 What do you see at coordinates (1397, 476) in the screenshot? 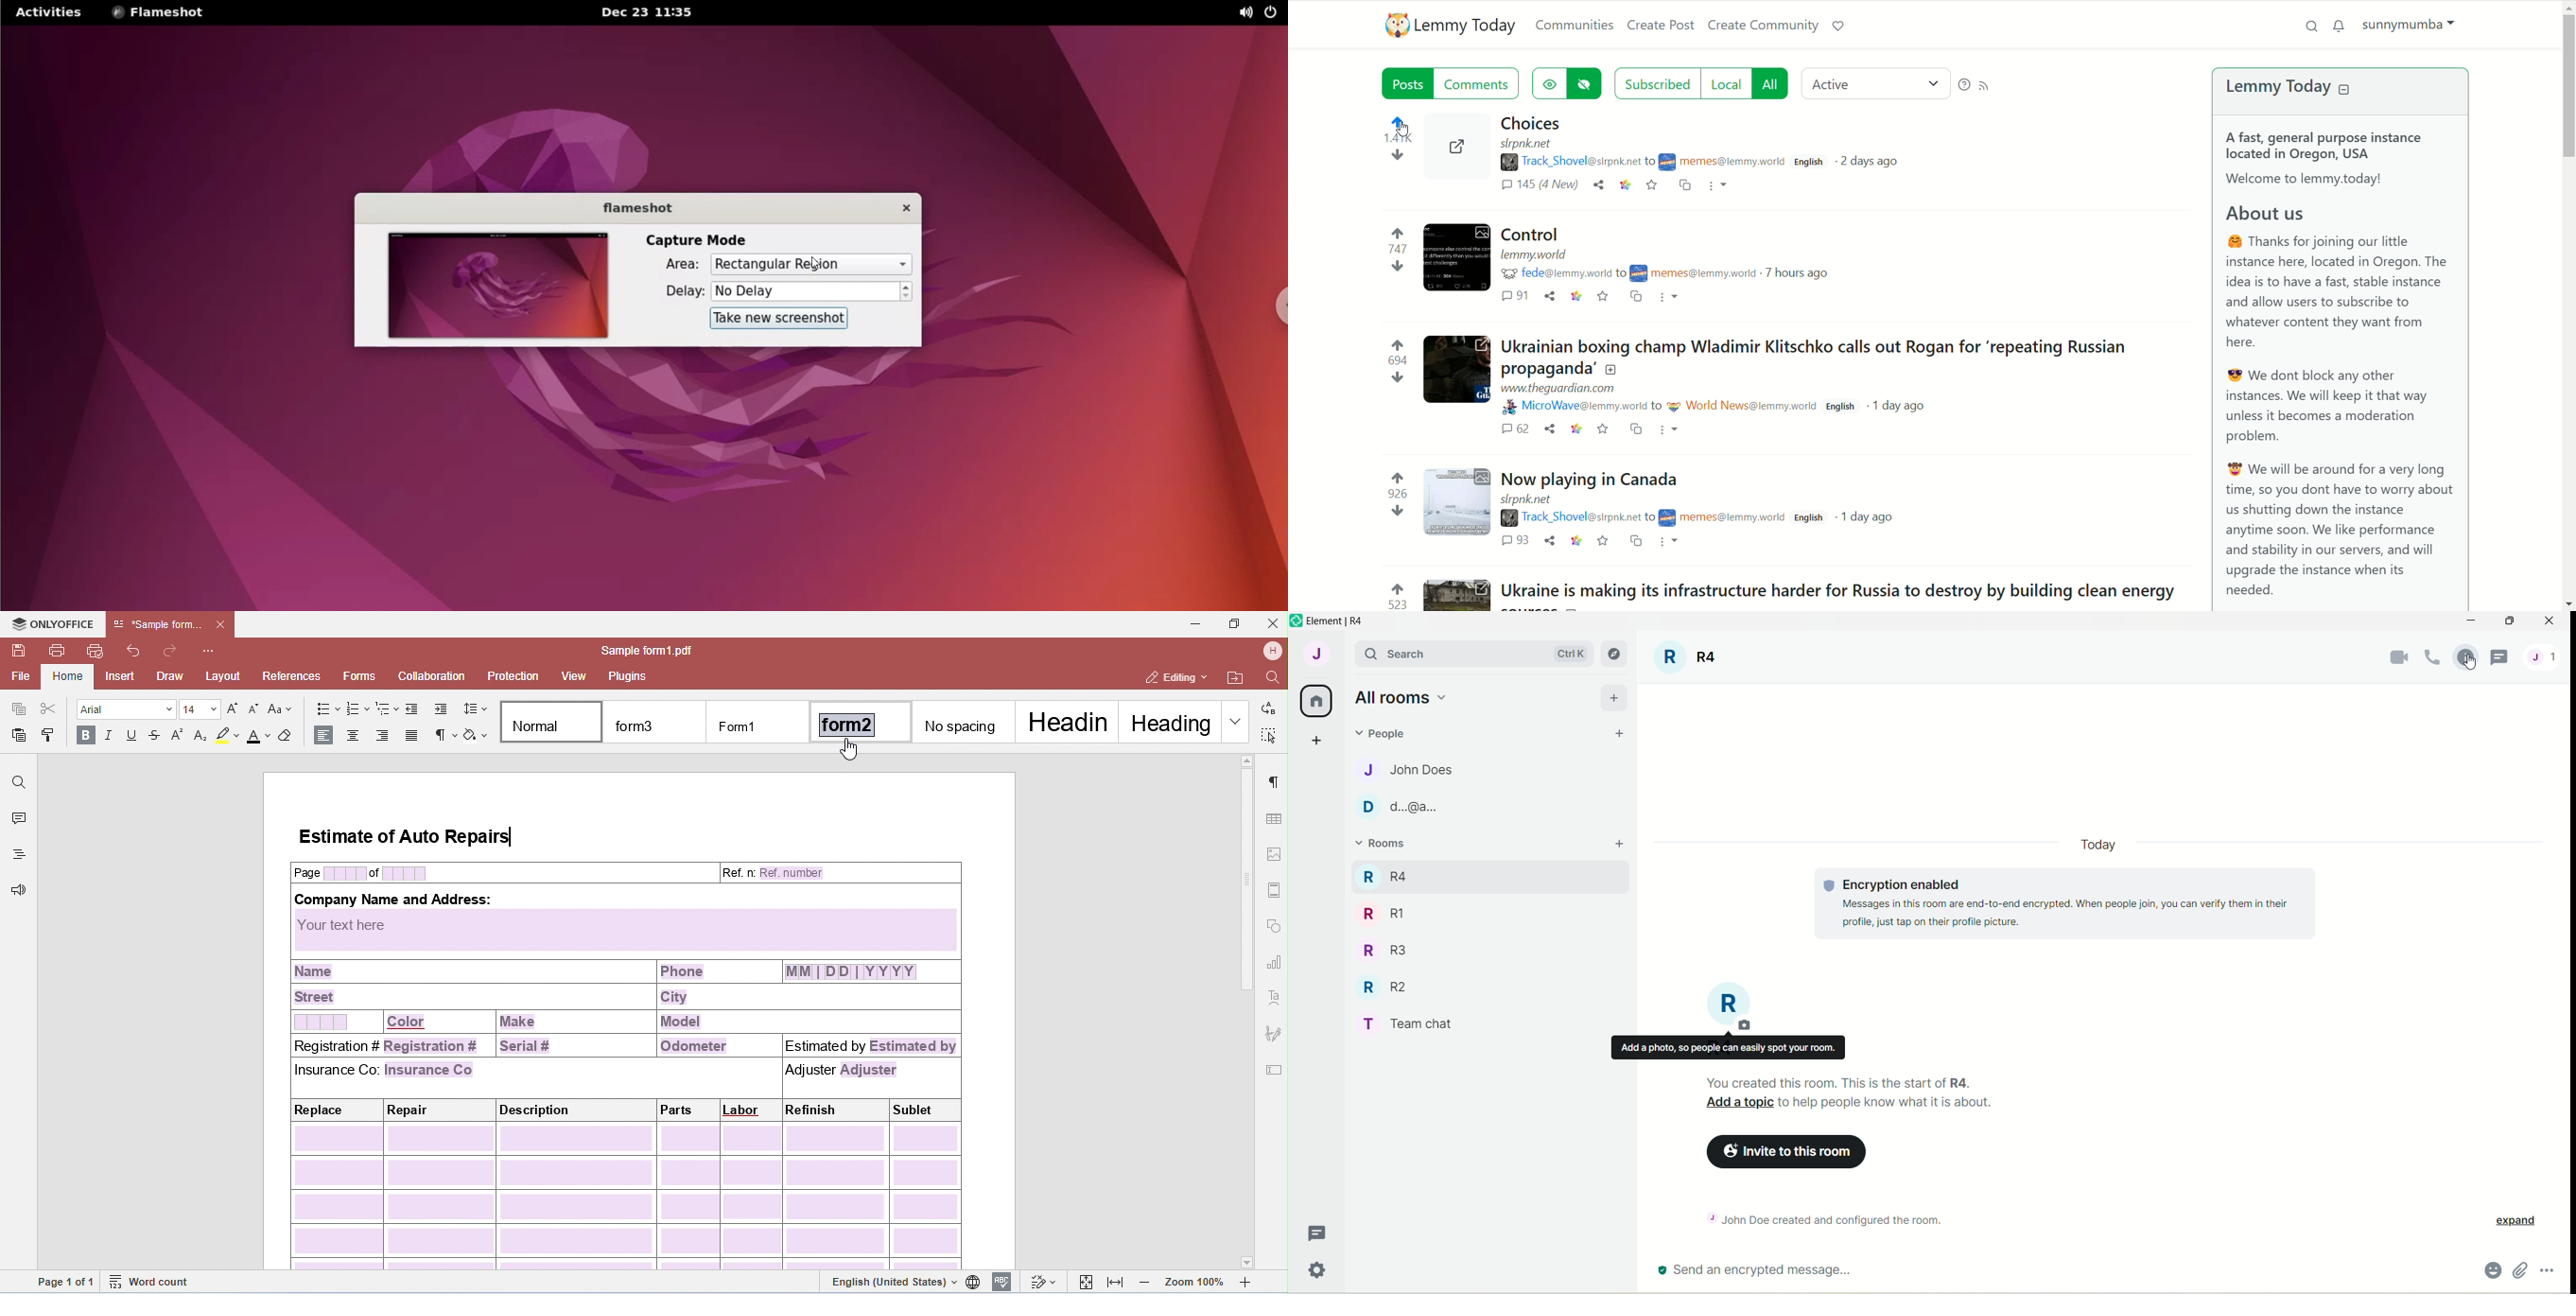
I see `upvote` at bounding box center [1397, 476].